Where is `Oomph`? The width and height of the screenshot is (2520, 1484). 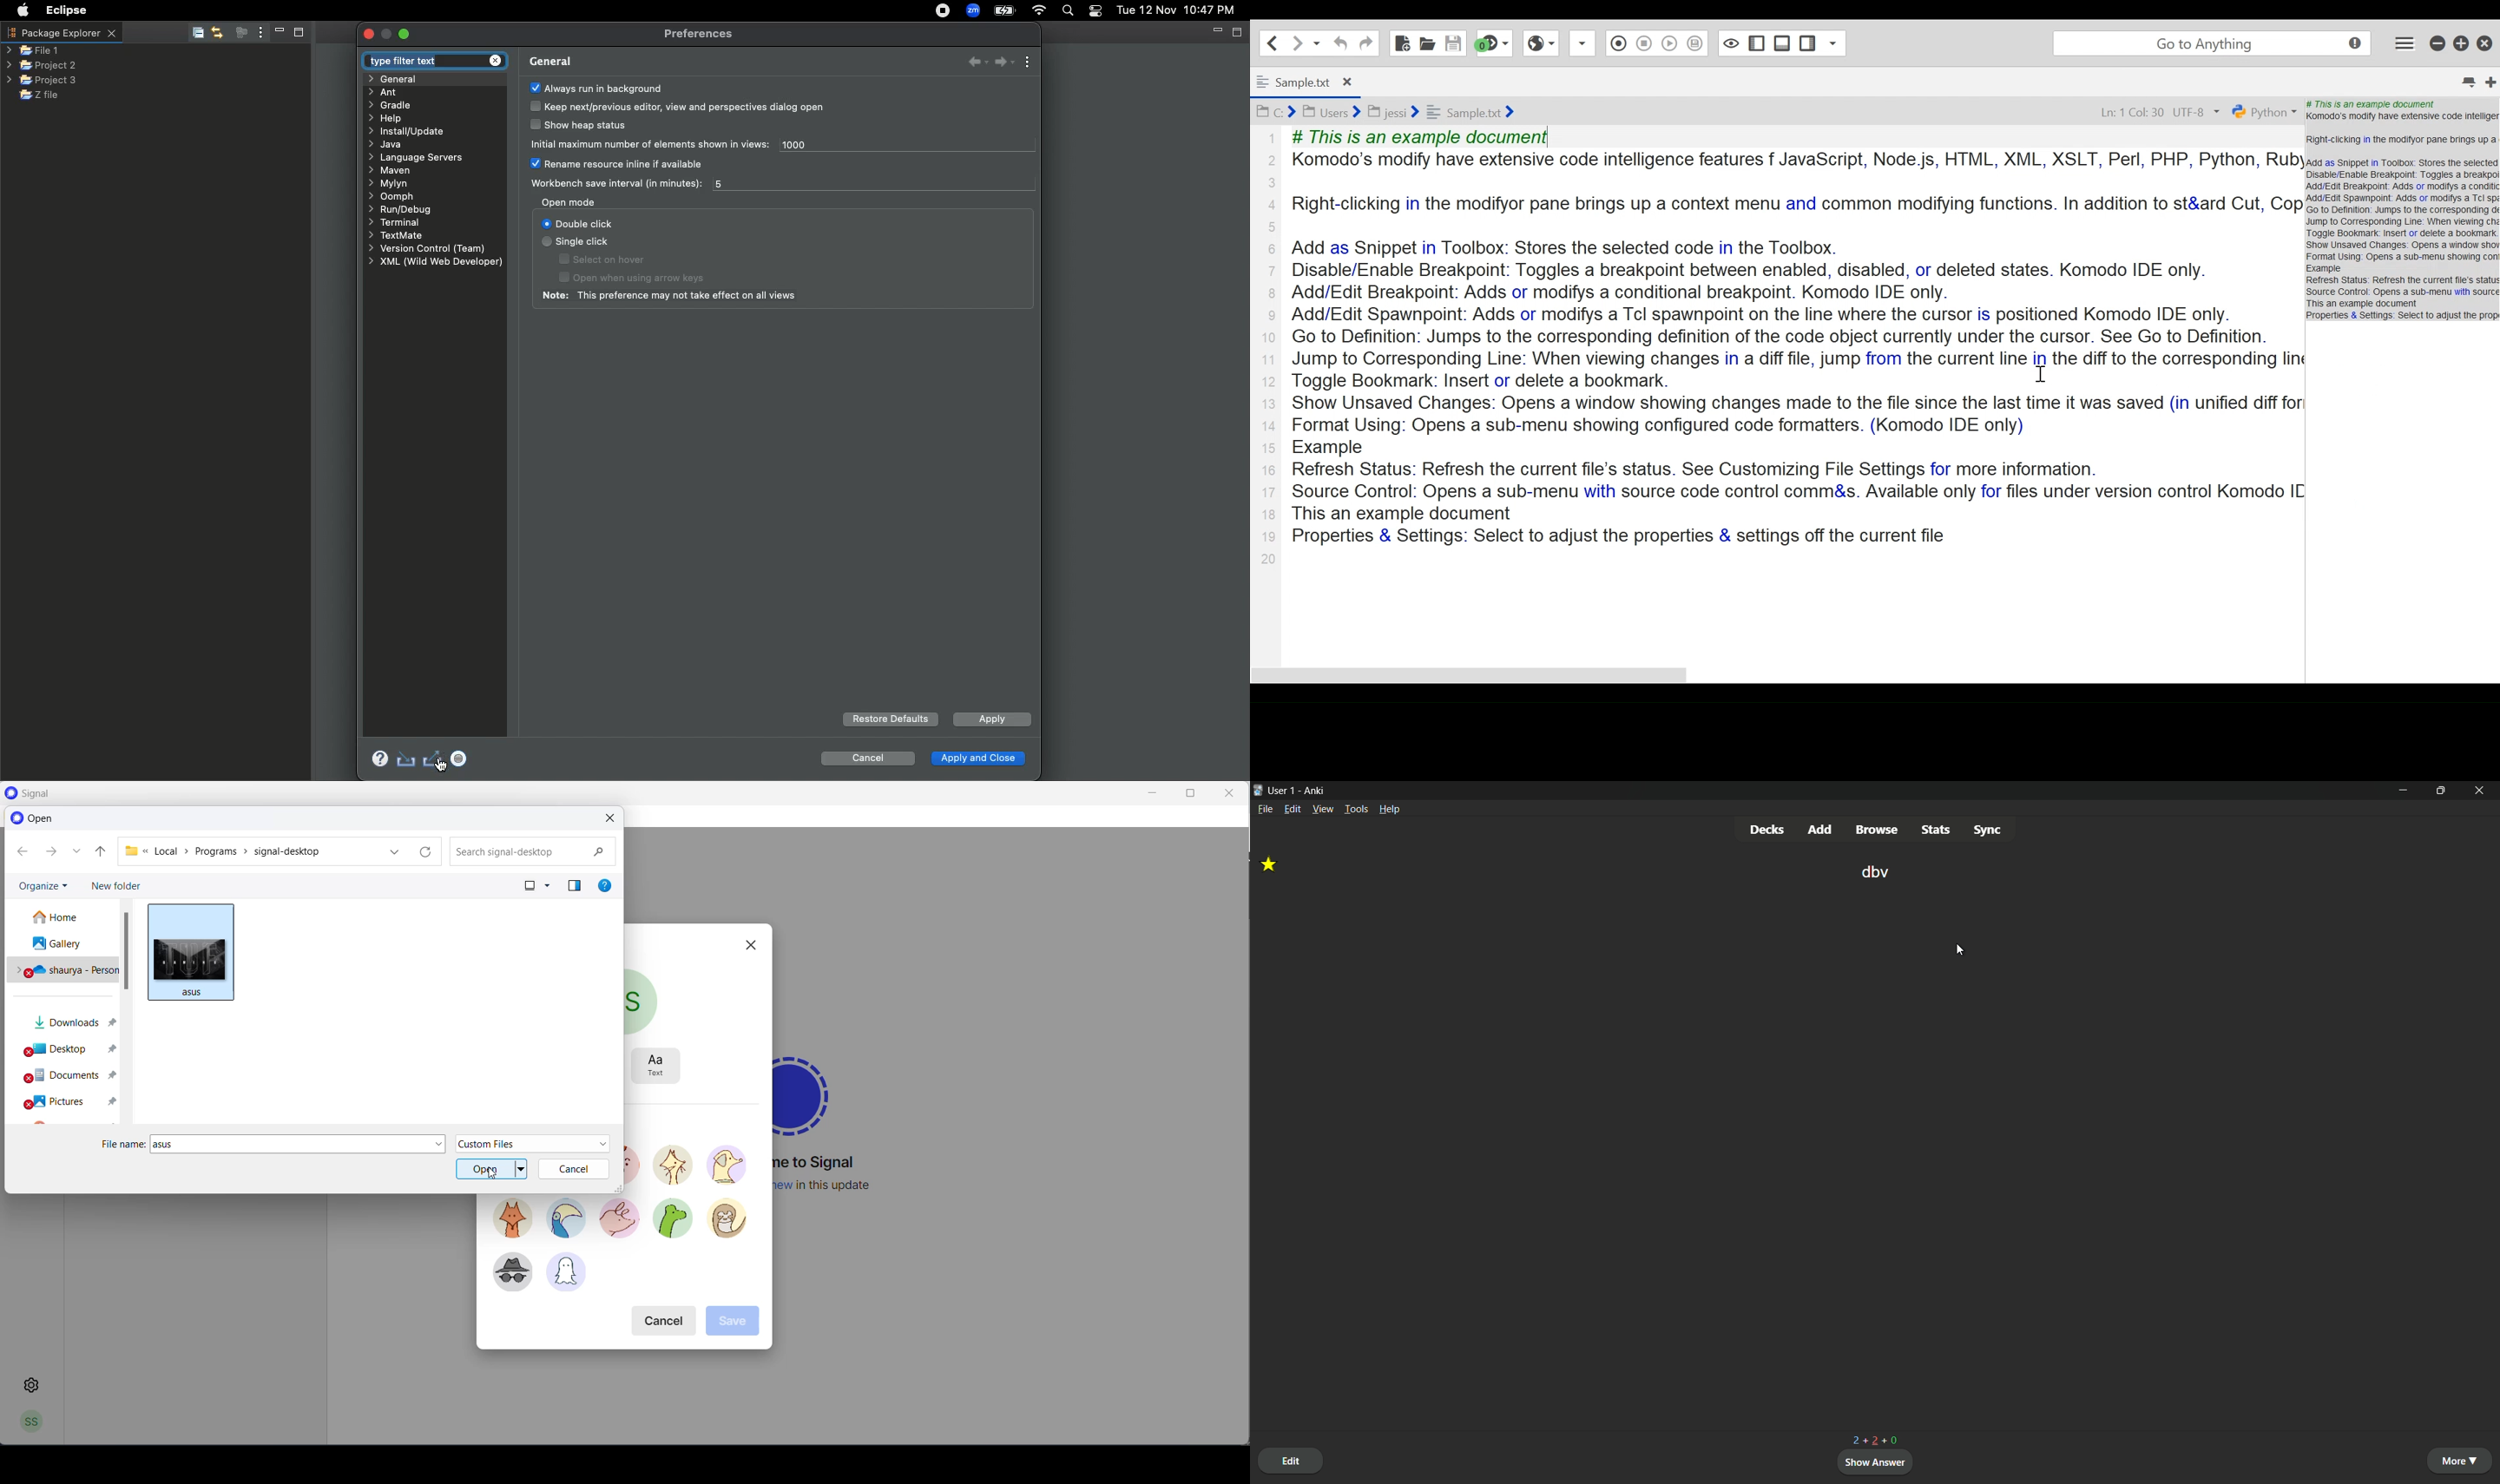
Oomph is located at coordinates (393, 198).